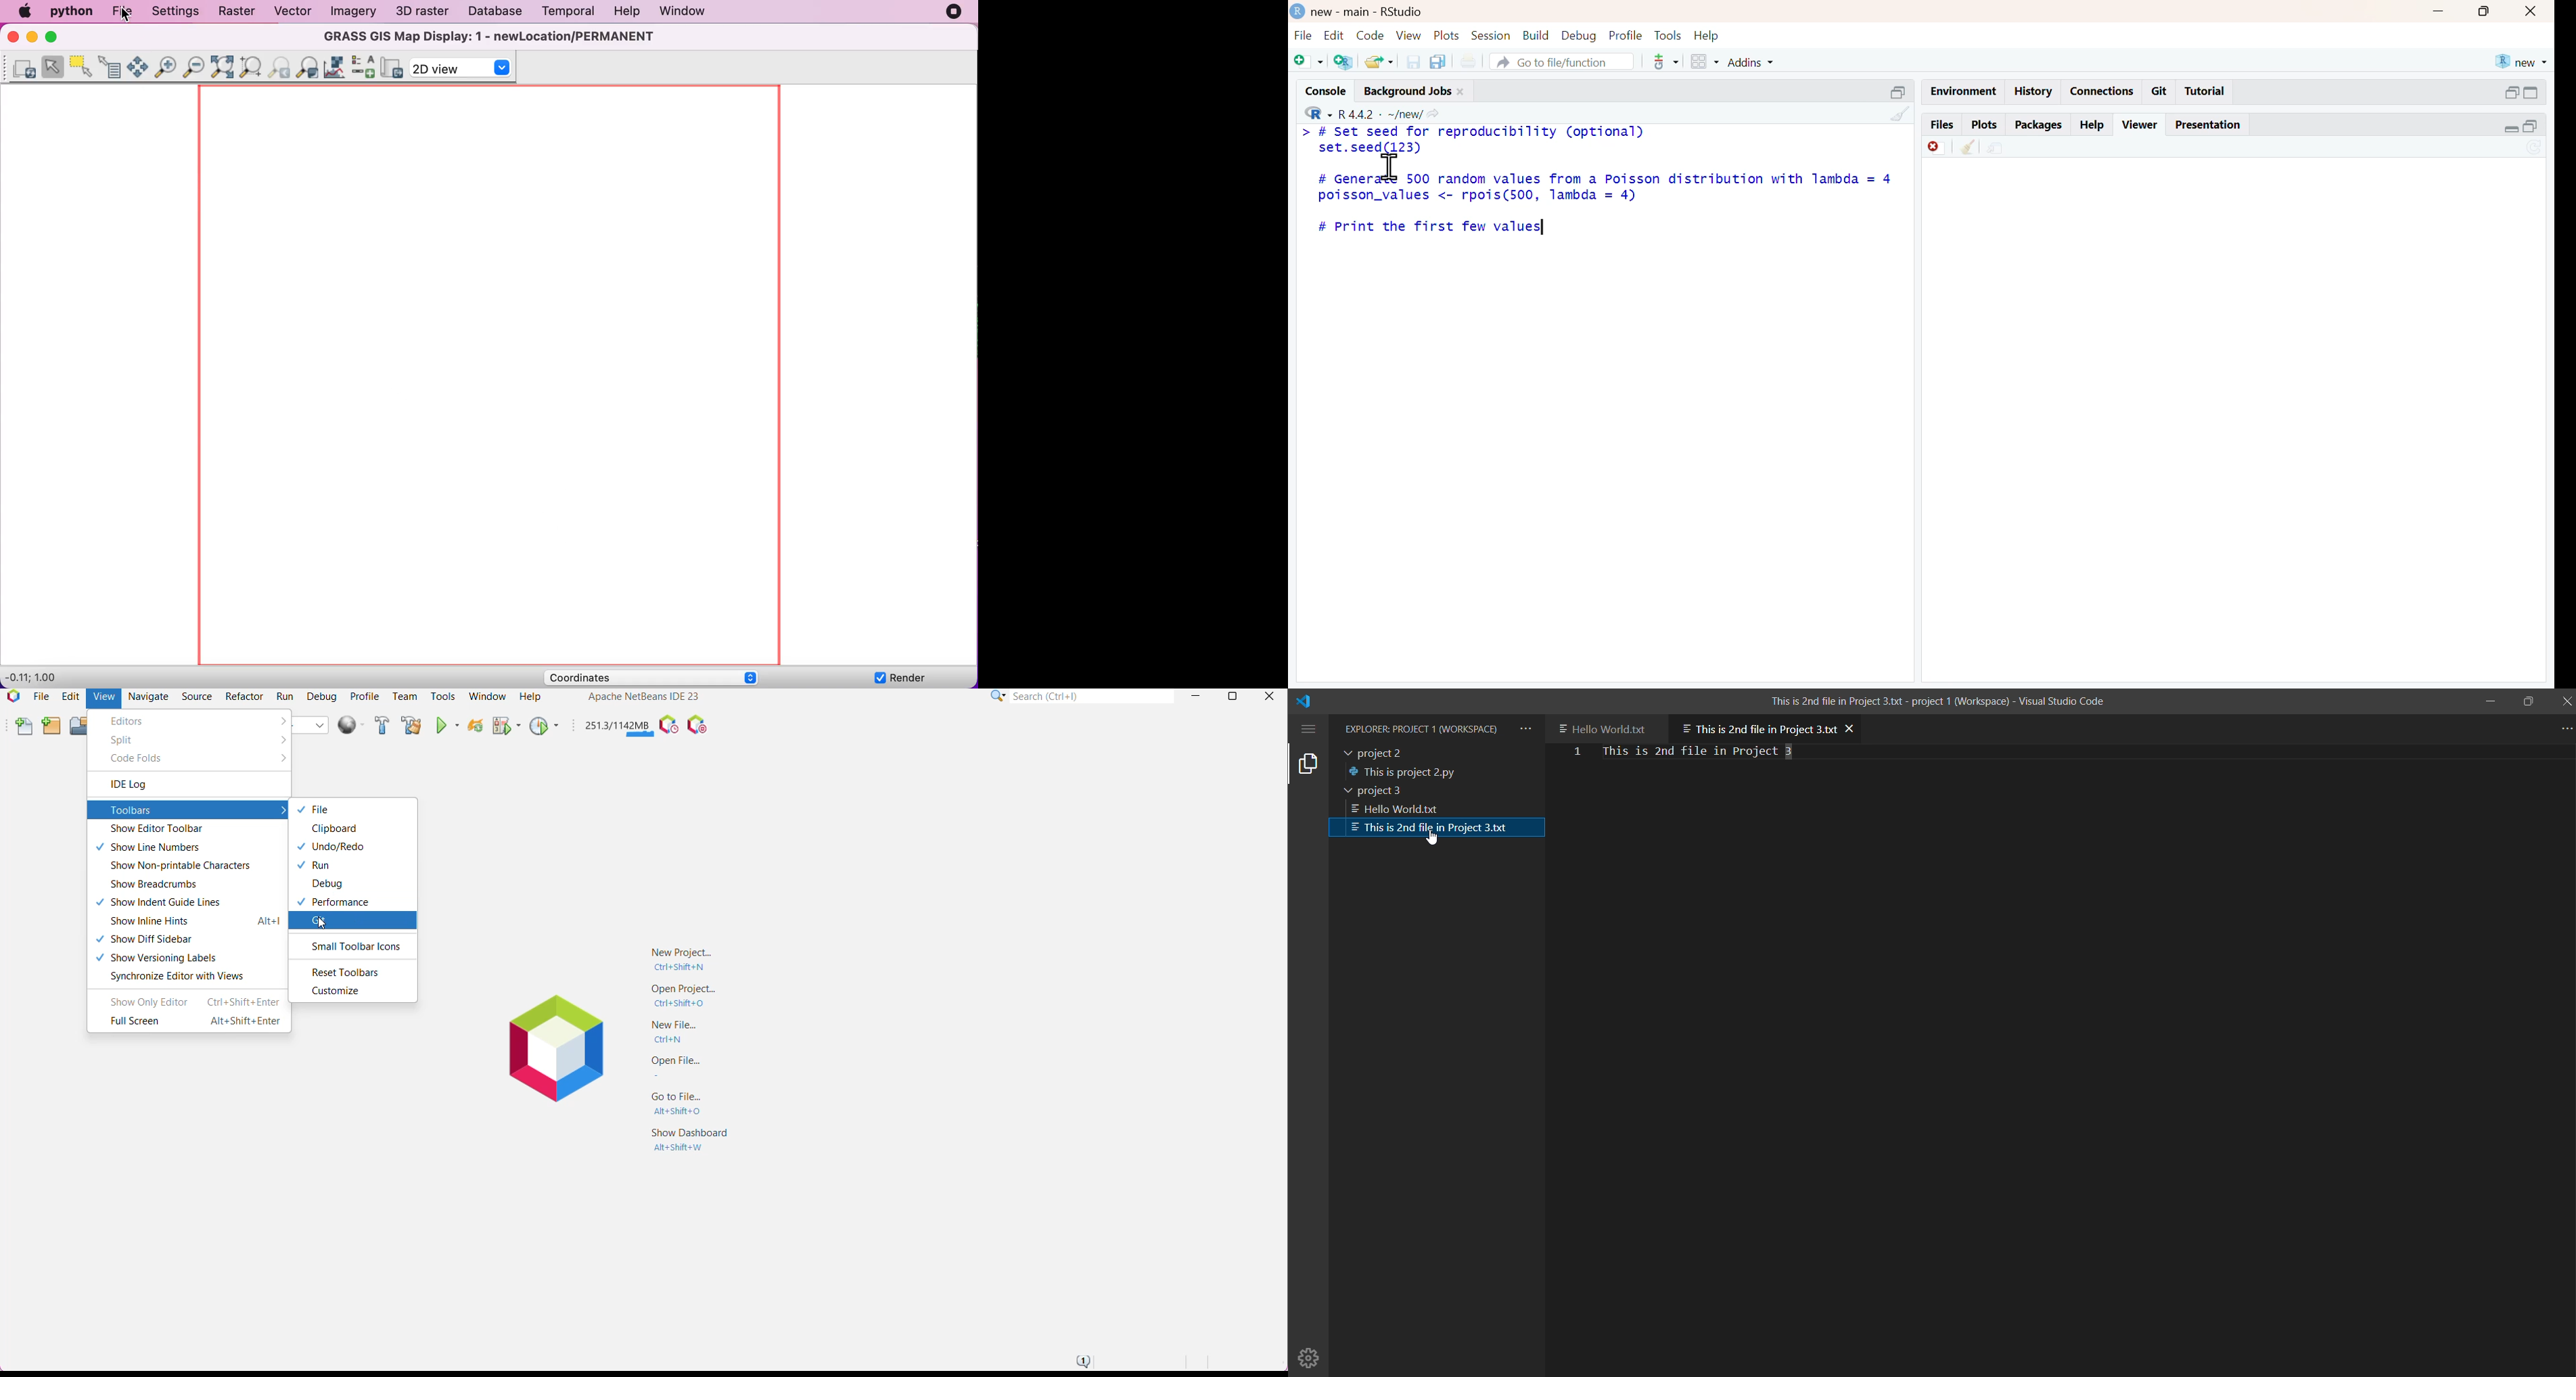 The width and height of the screenshot is (2576, 1400). Describe the element at coordinates (1382, 114) in the screenshot. I see `R 4.4.2 ~/new/` at that location.